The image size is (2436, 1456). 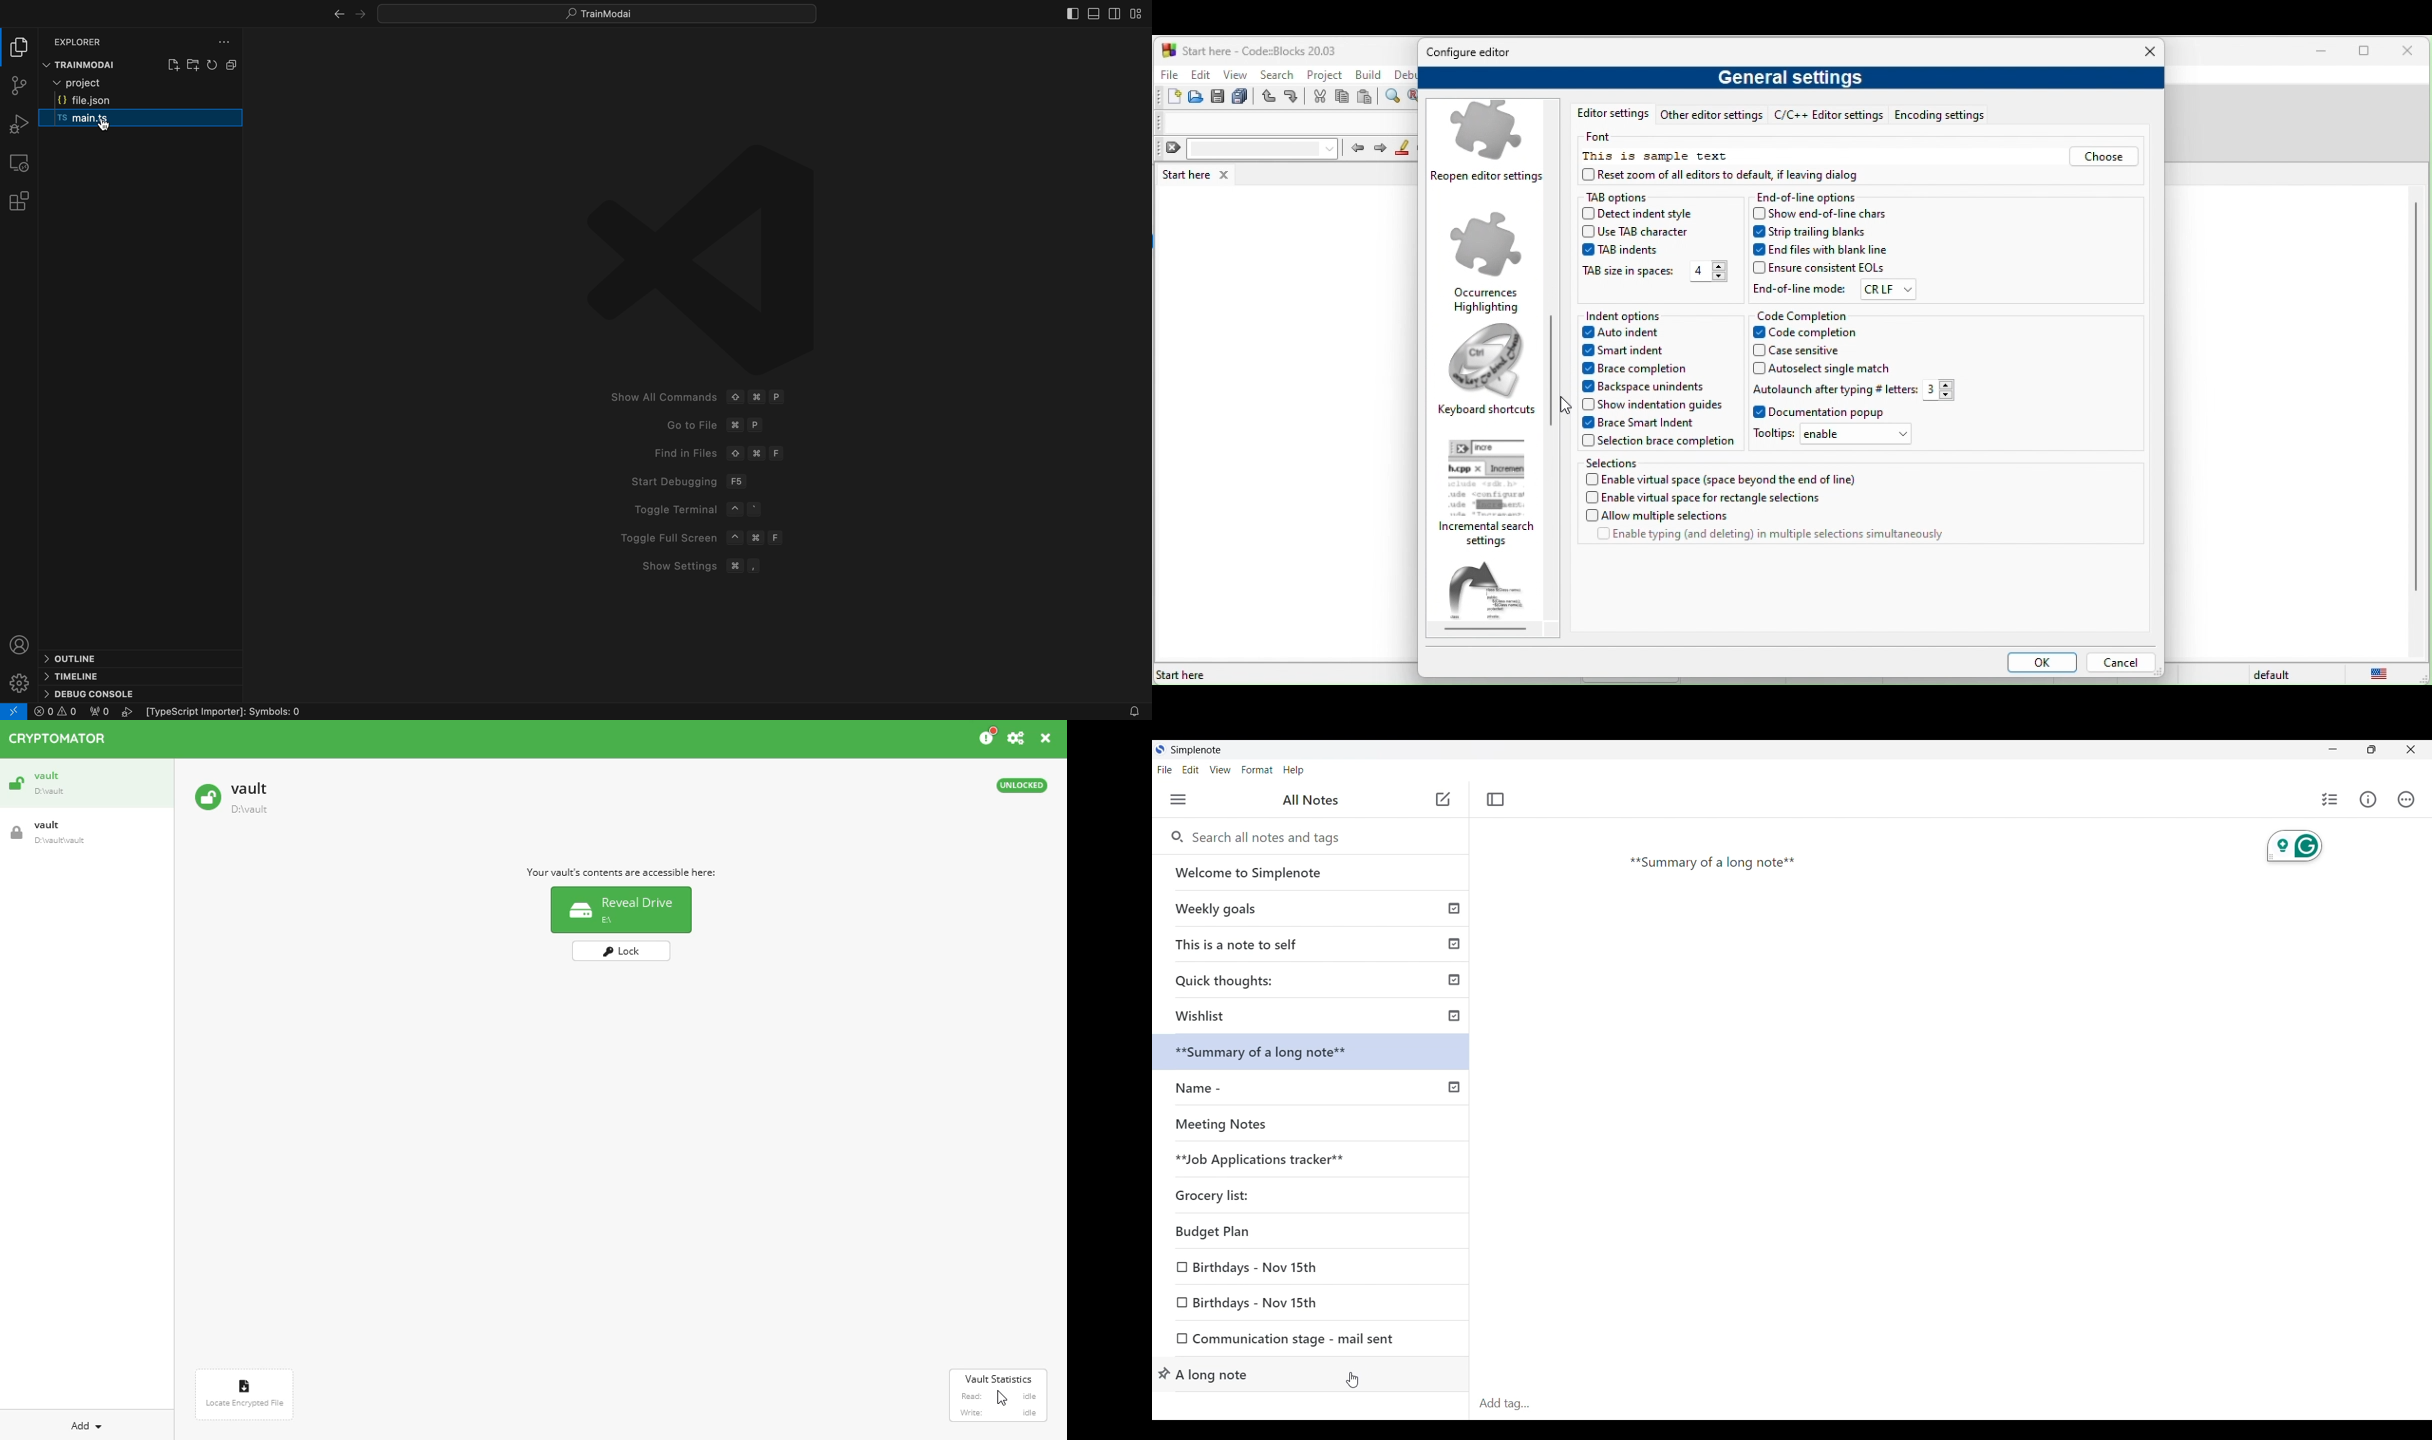 I want to click on documentation popup, so click(x=1823, y=413).